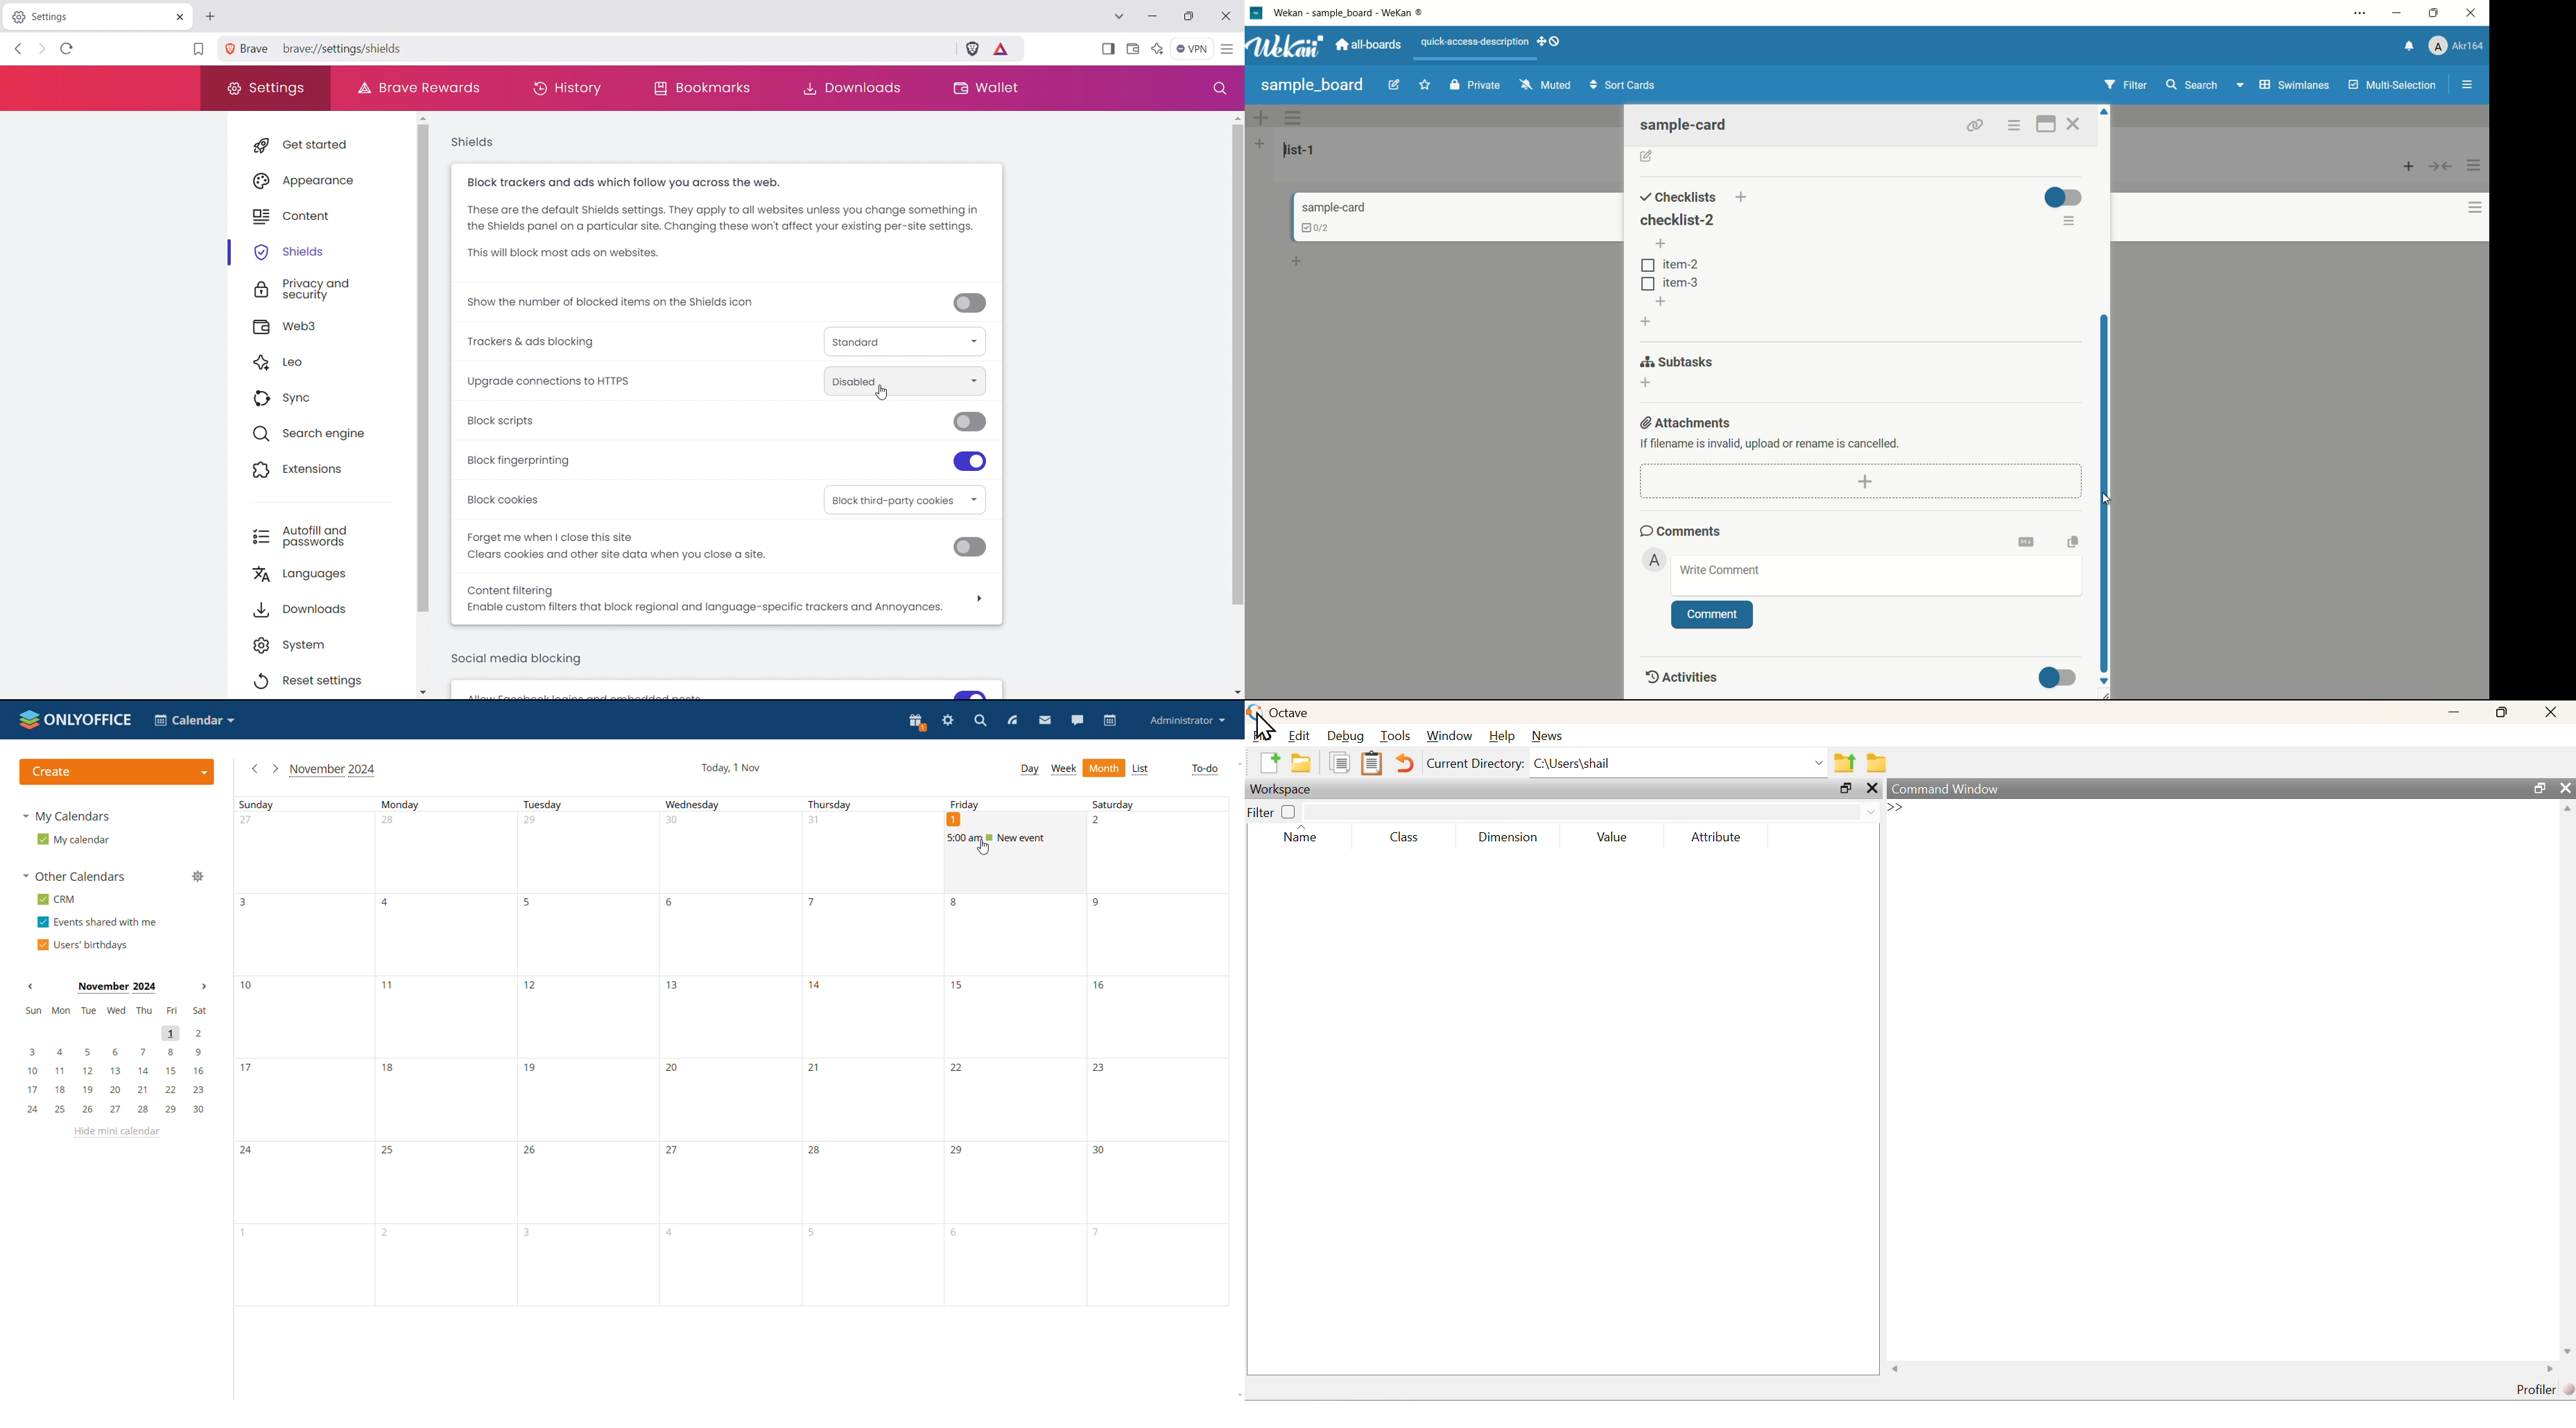 The width and height of the screenshot is (2576, 1428). What do you see at coordinates (115, 987) in the screenshot?
I see `Month on display` at bounding box center [115, 987].